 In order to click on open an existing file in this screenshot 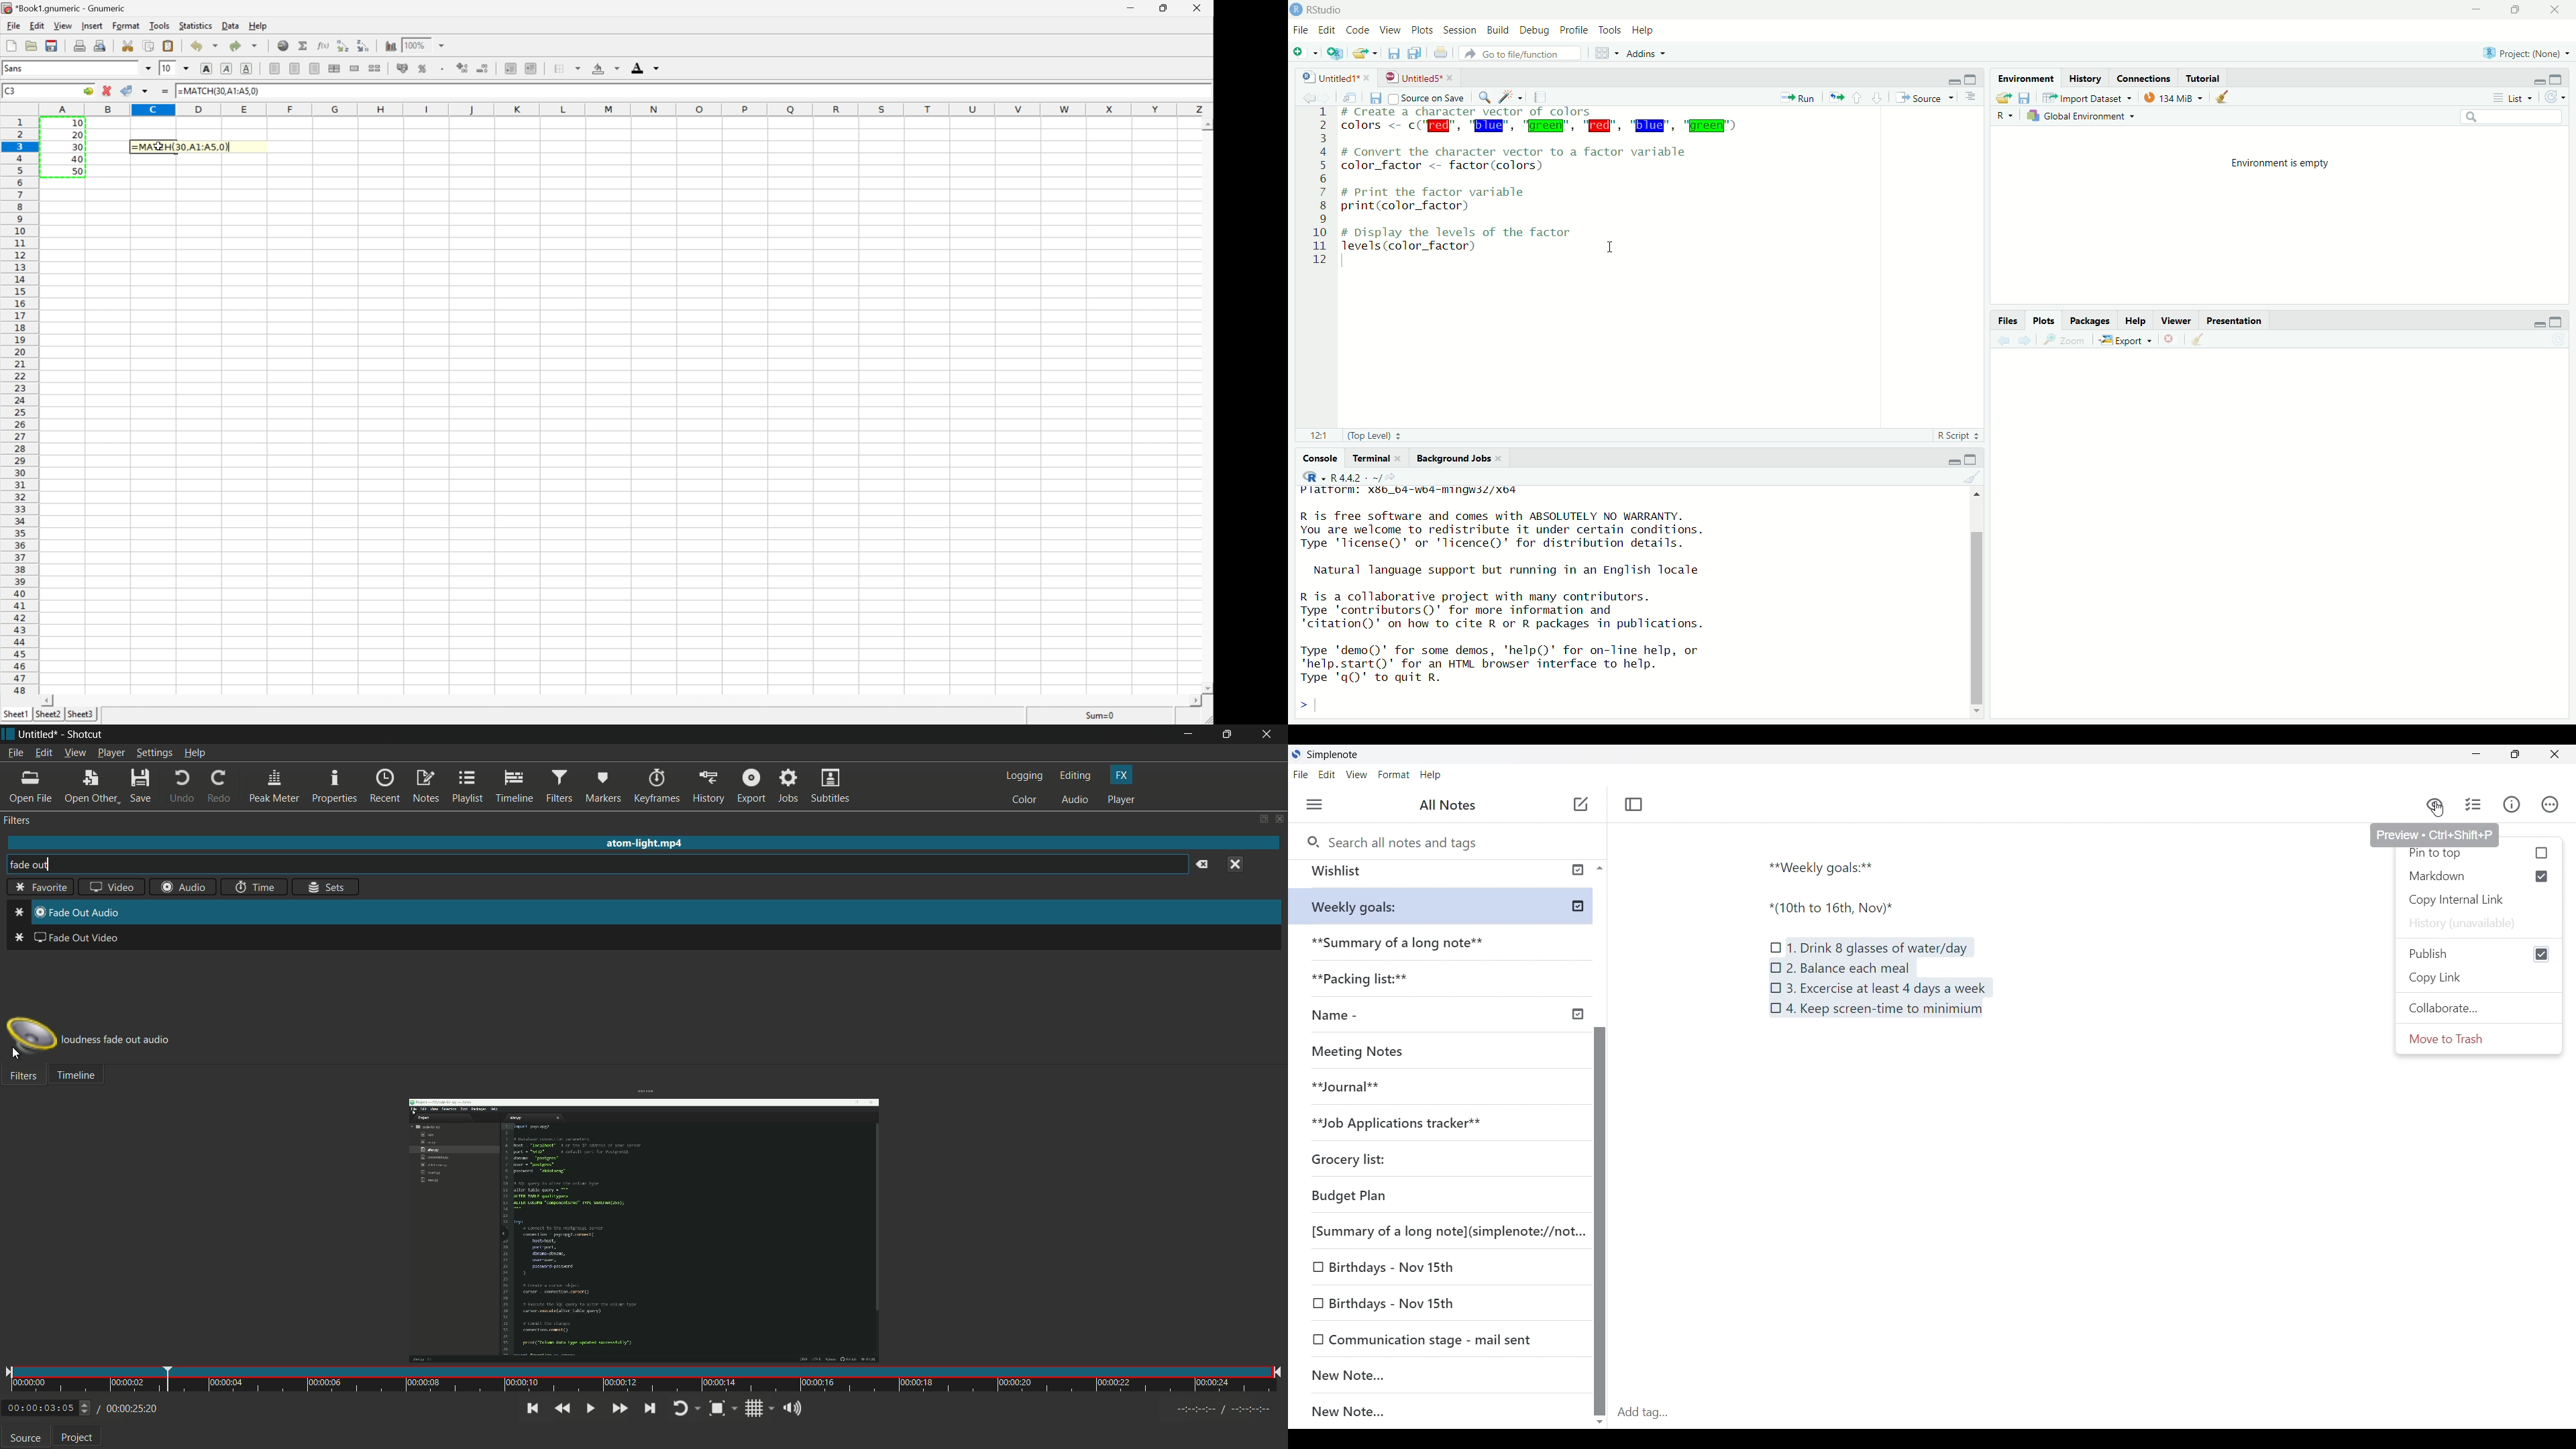, I will do `click(1366, 53)`.